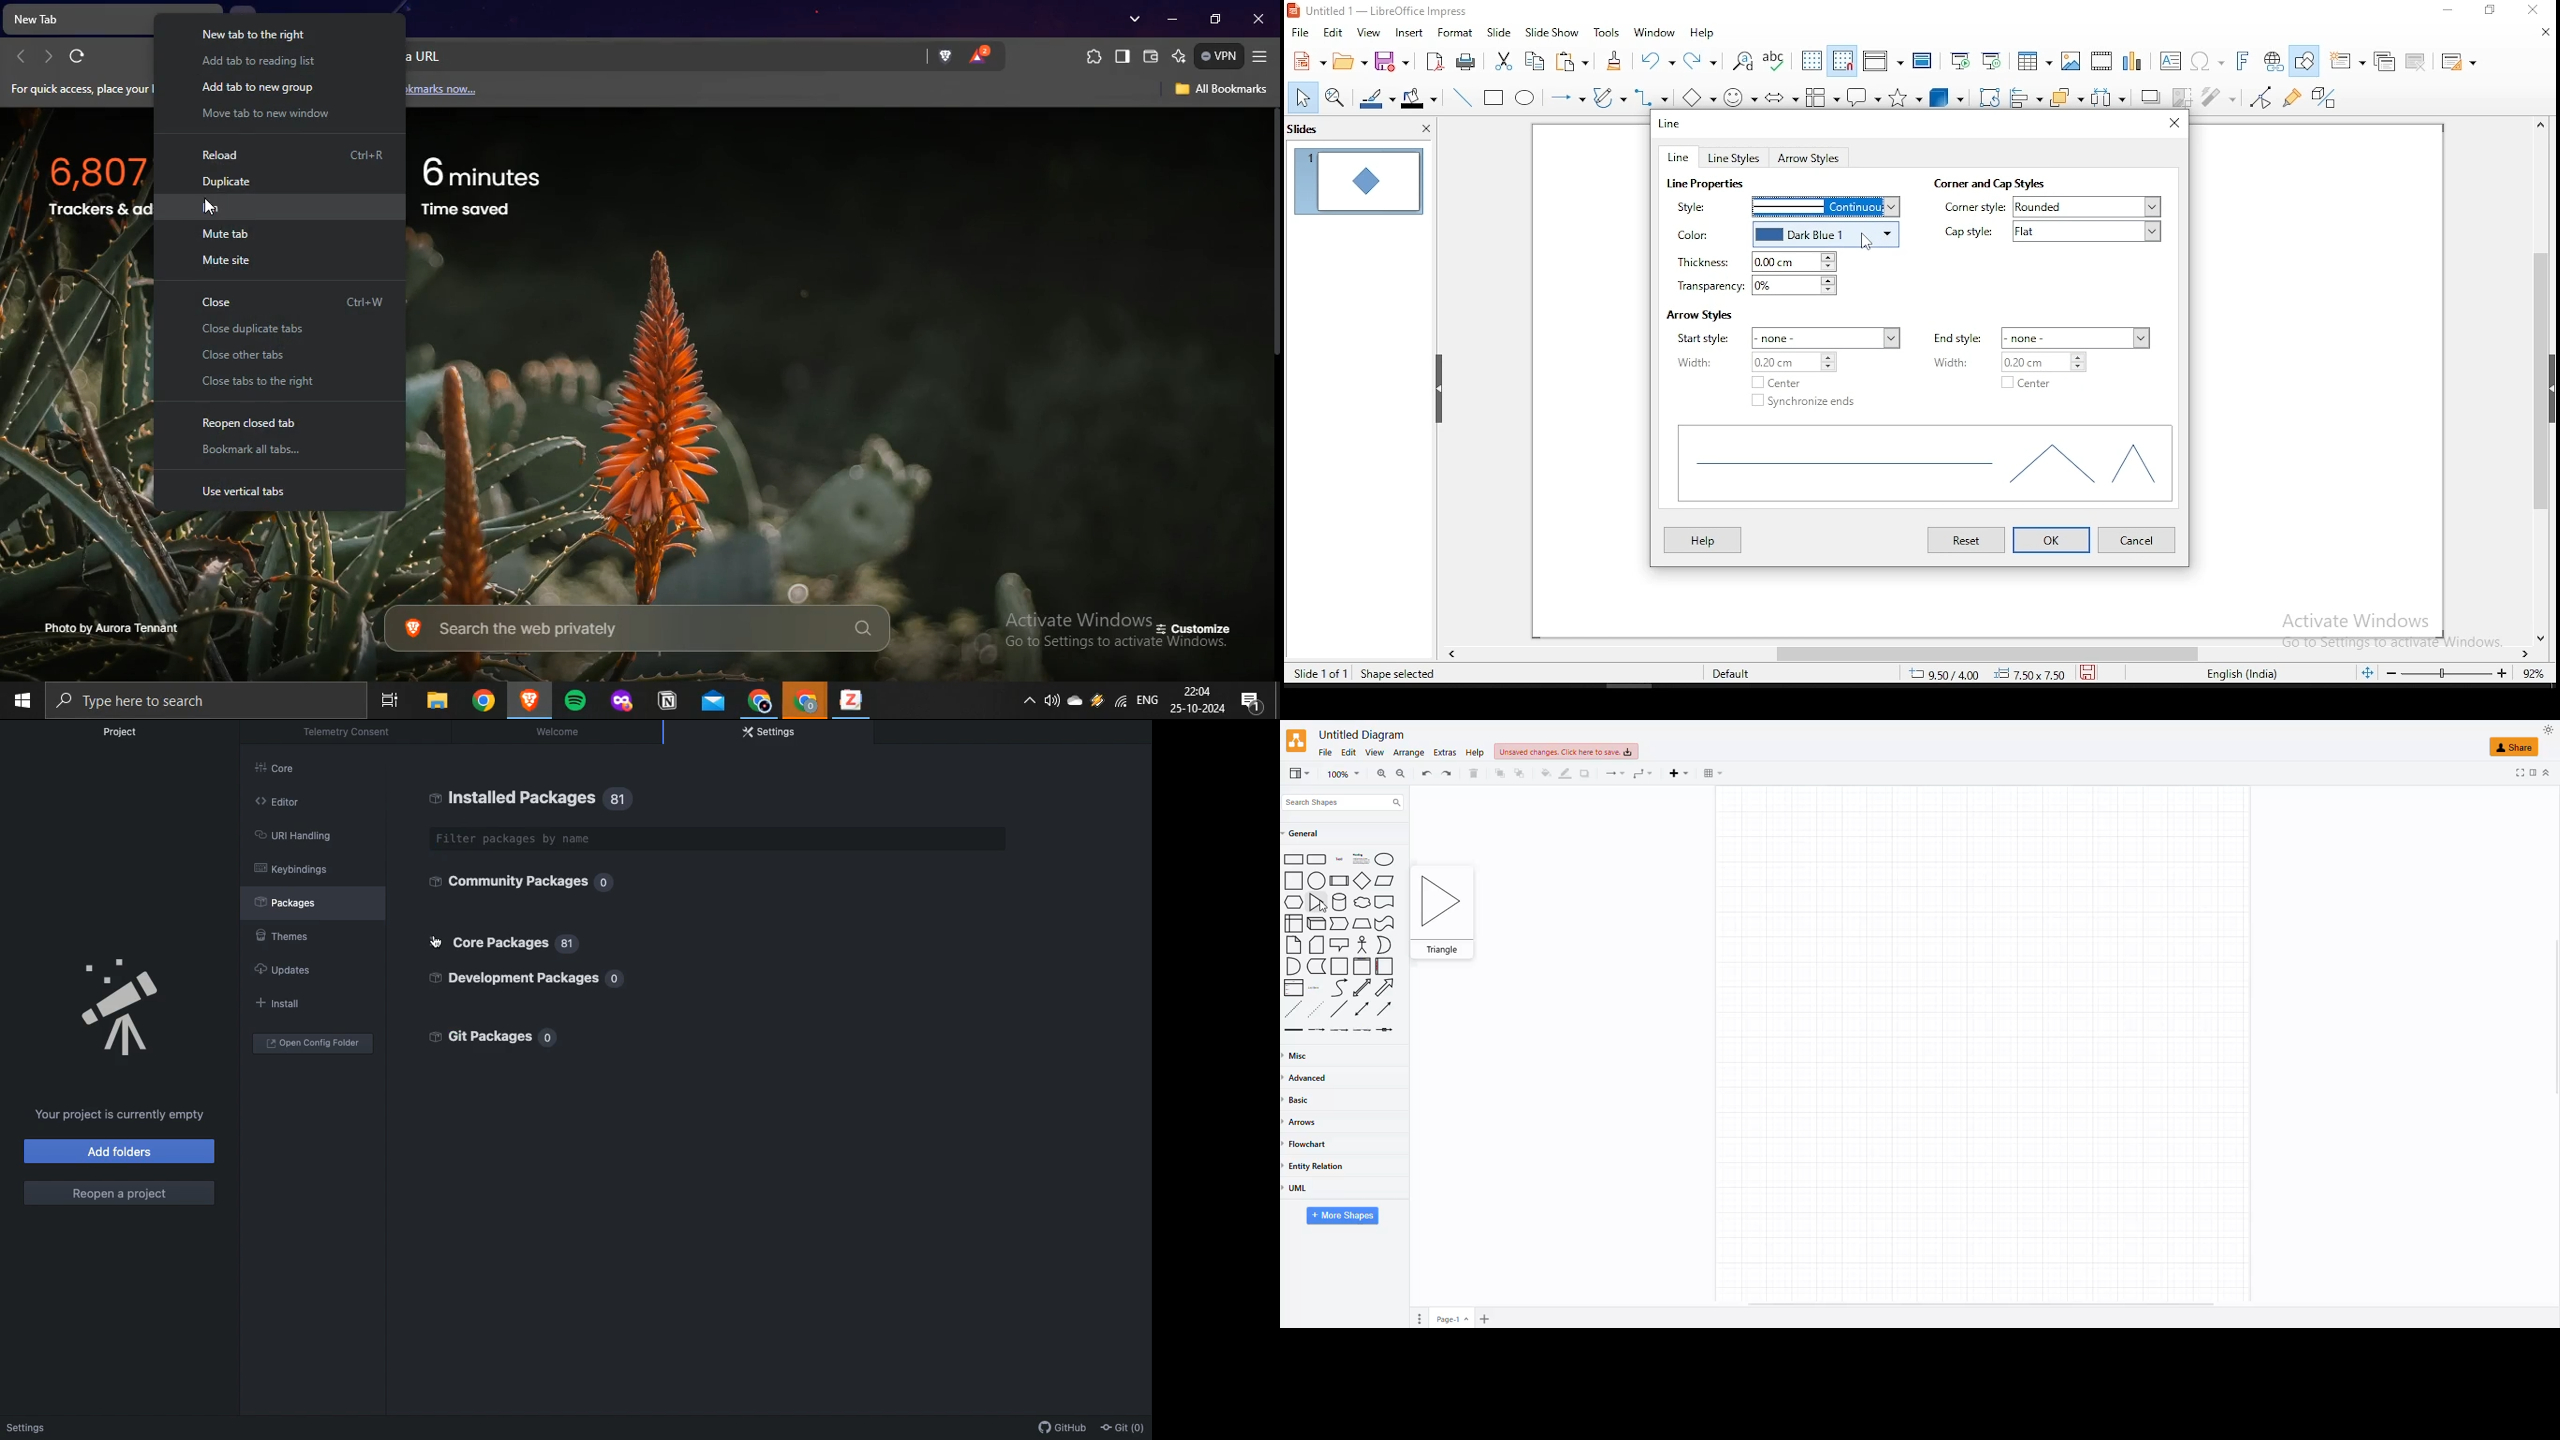 Image resolution: width=2576 pixels, height=1456 pixels. Describe the element at coordinates (1991, 95) in the screenshot. I see `rotate` at that location.